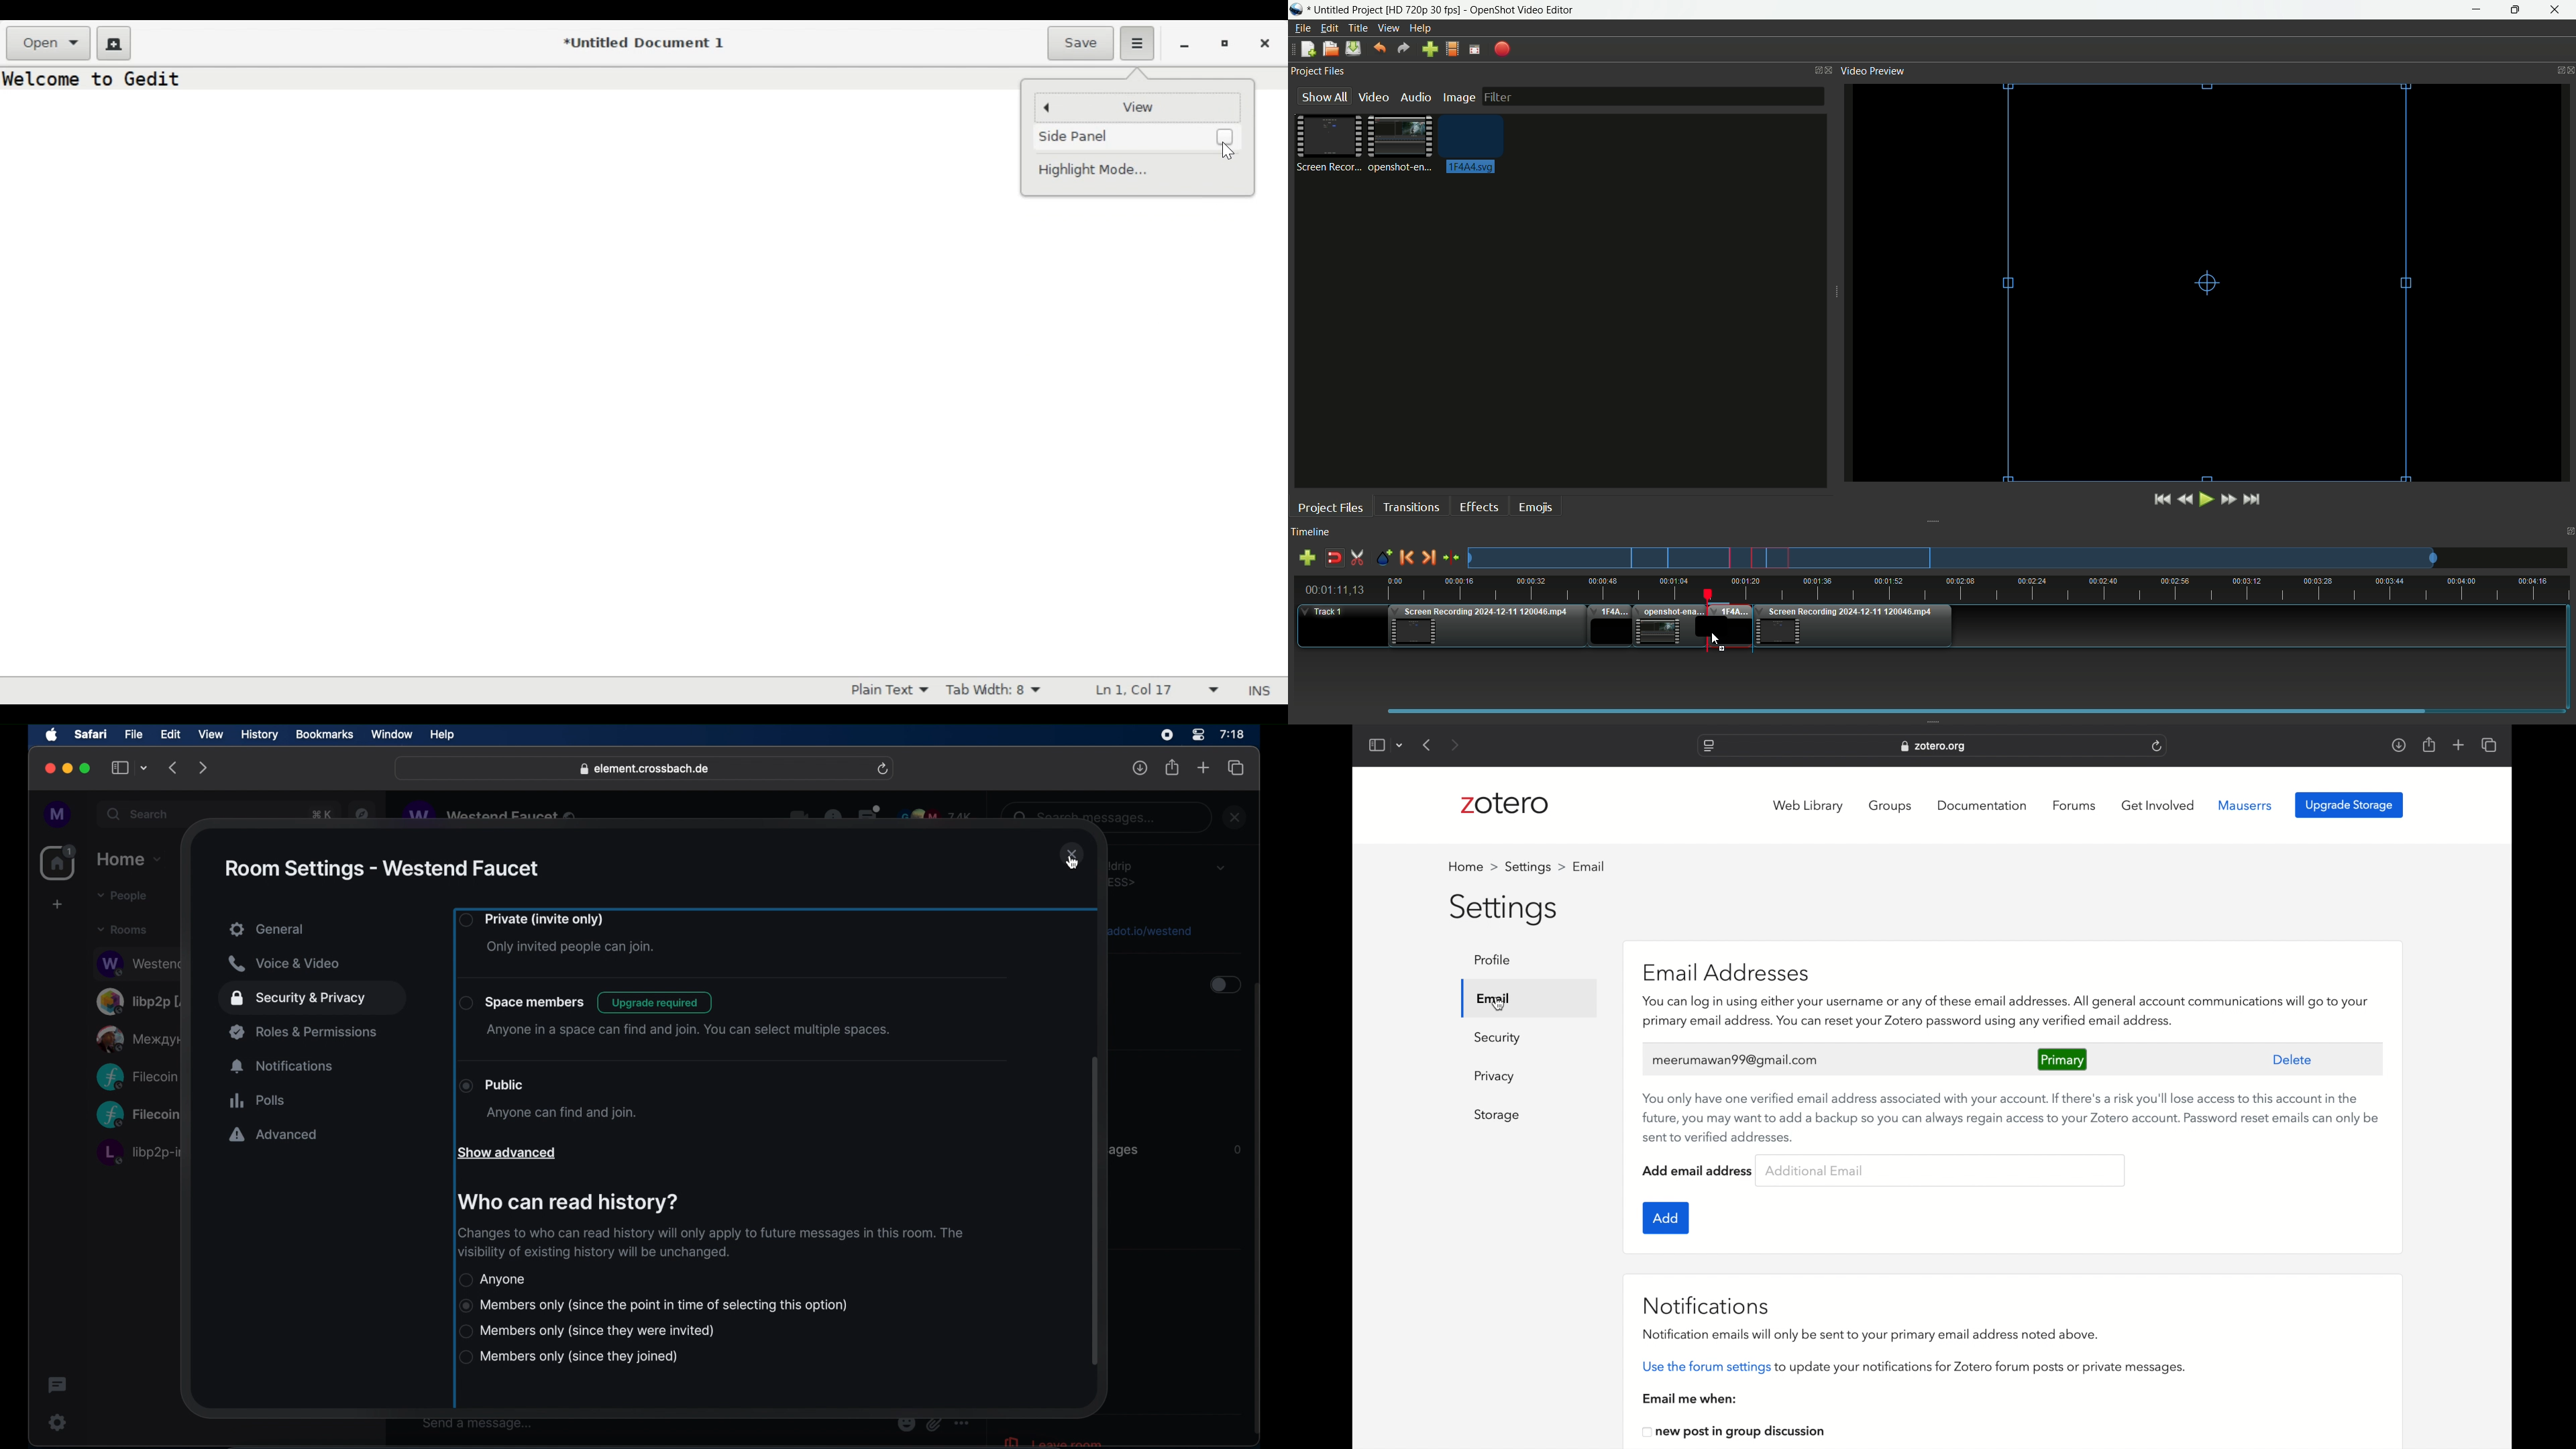 The height and width of the screenshot is (1456, 2576). Describe the element at coordinates (1428, 745) in the screenshot. I see `previous` at that location.